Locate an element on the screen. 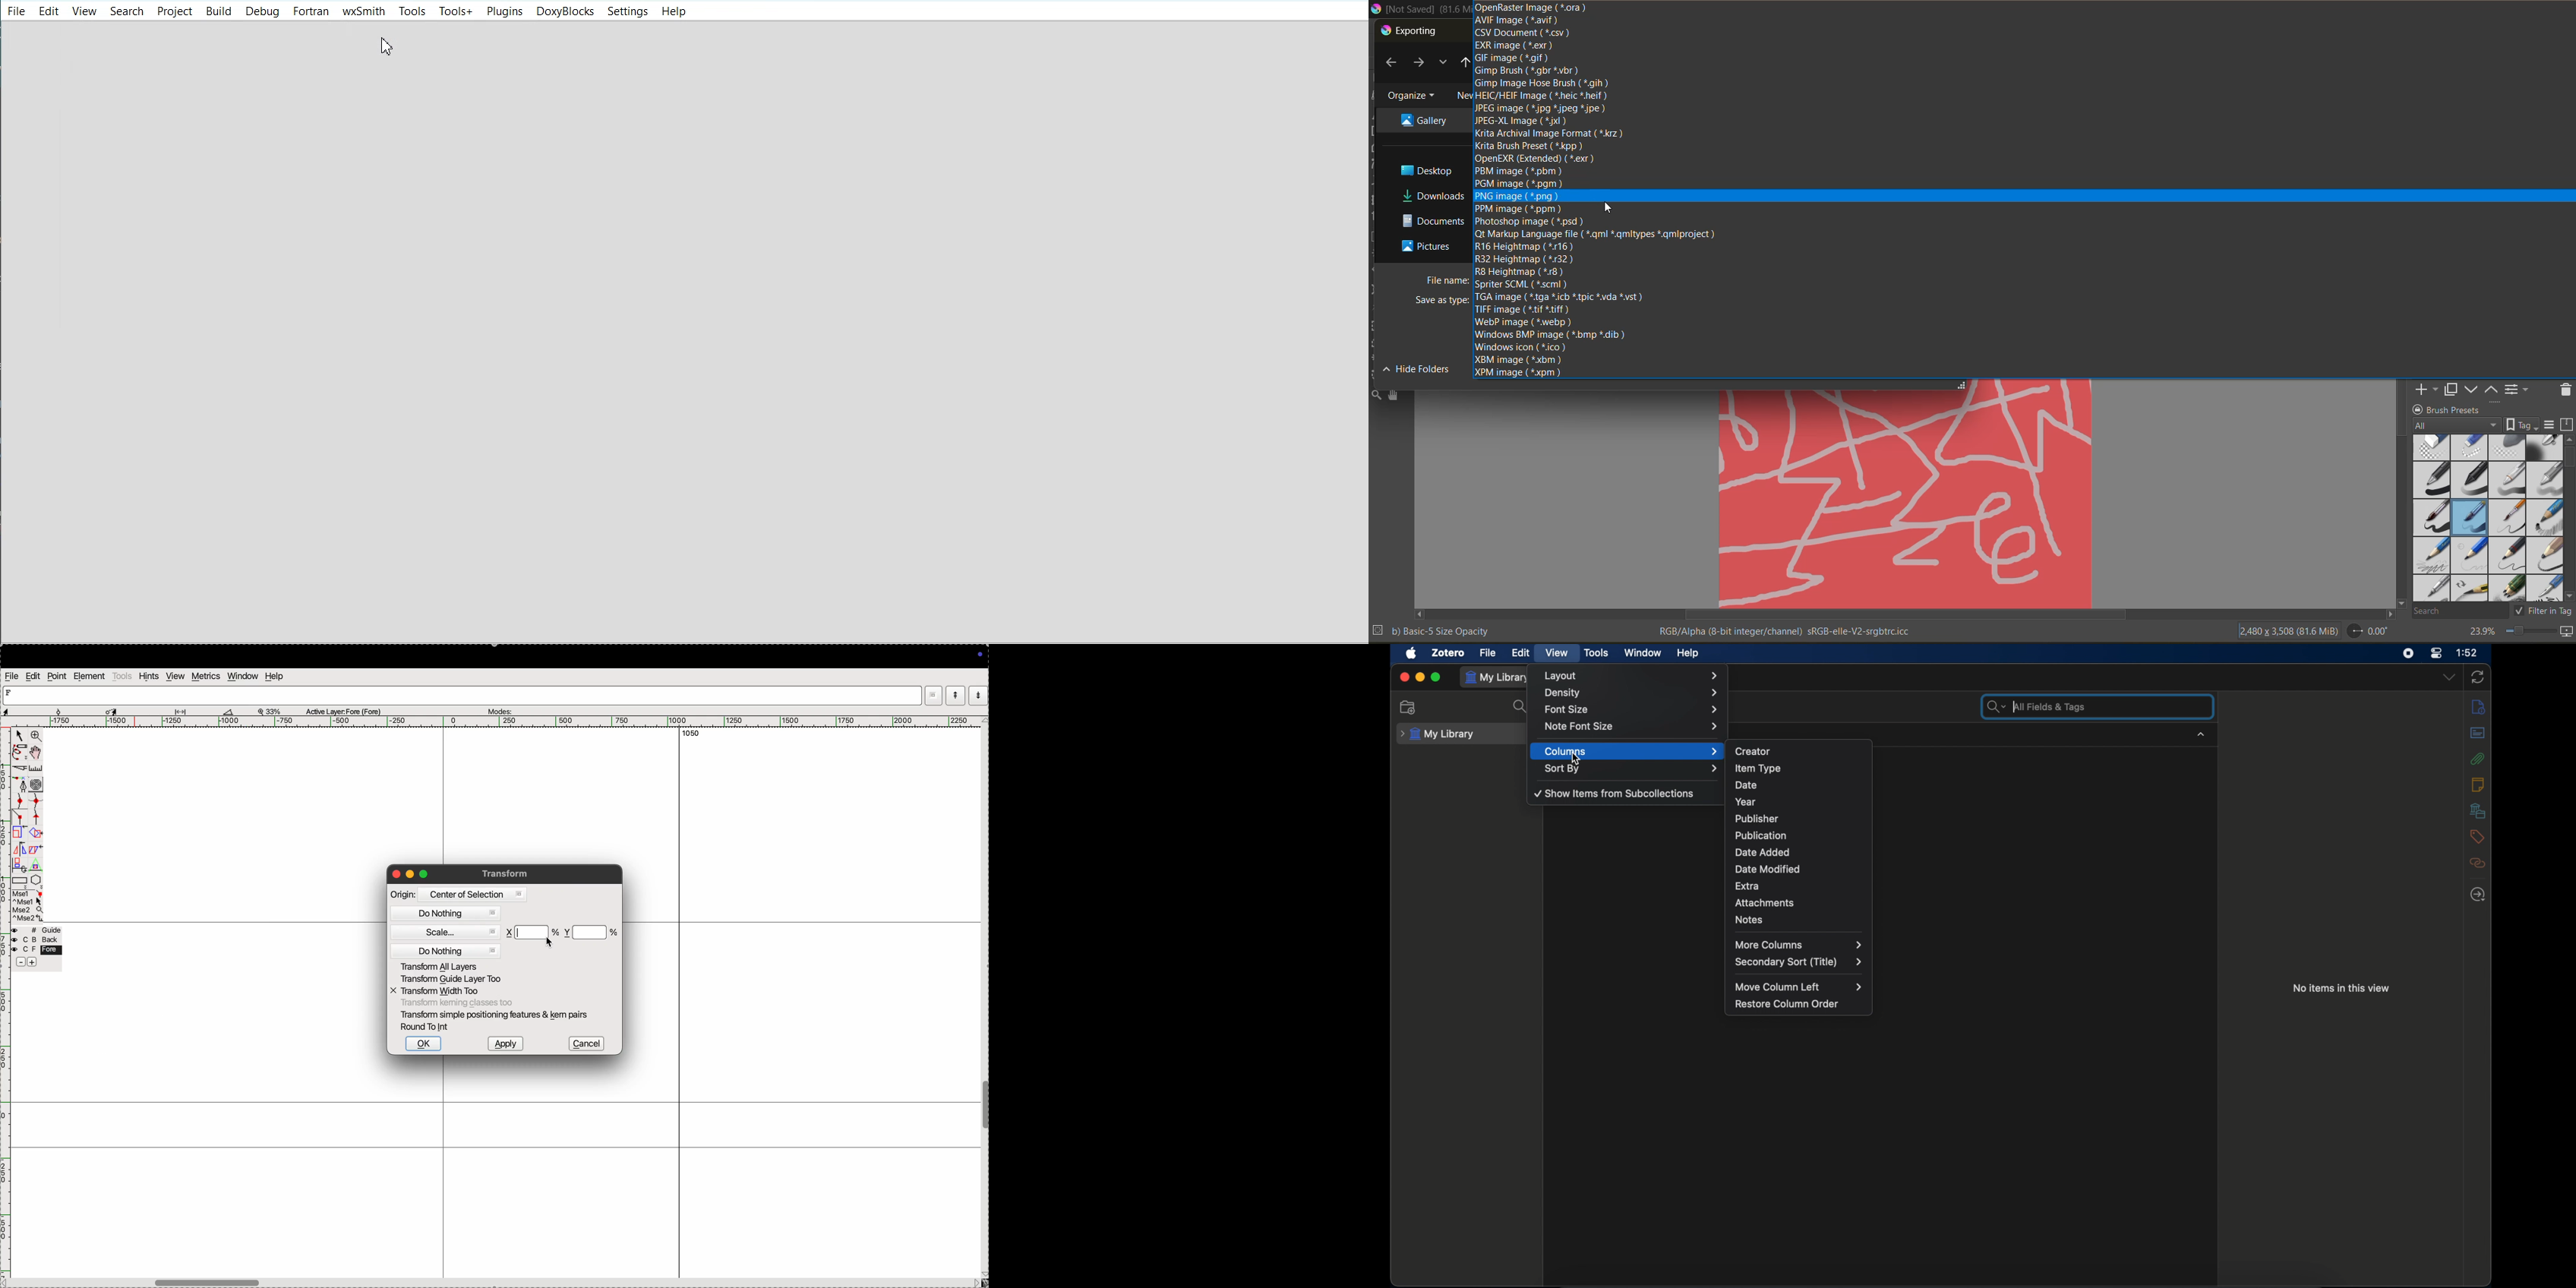  search is located at coordinates (1520, 707).